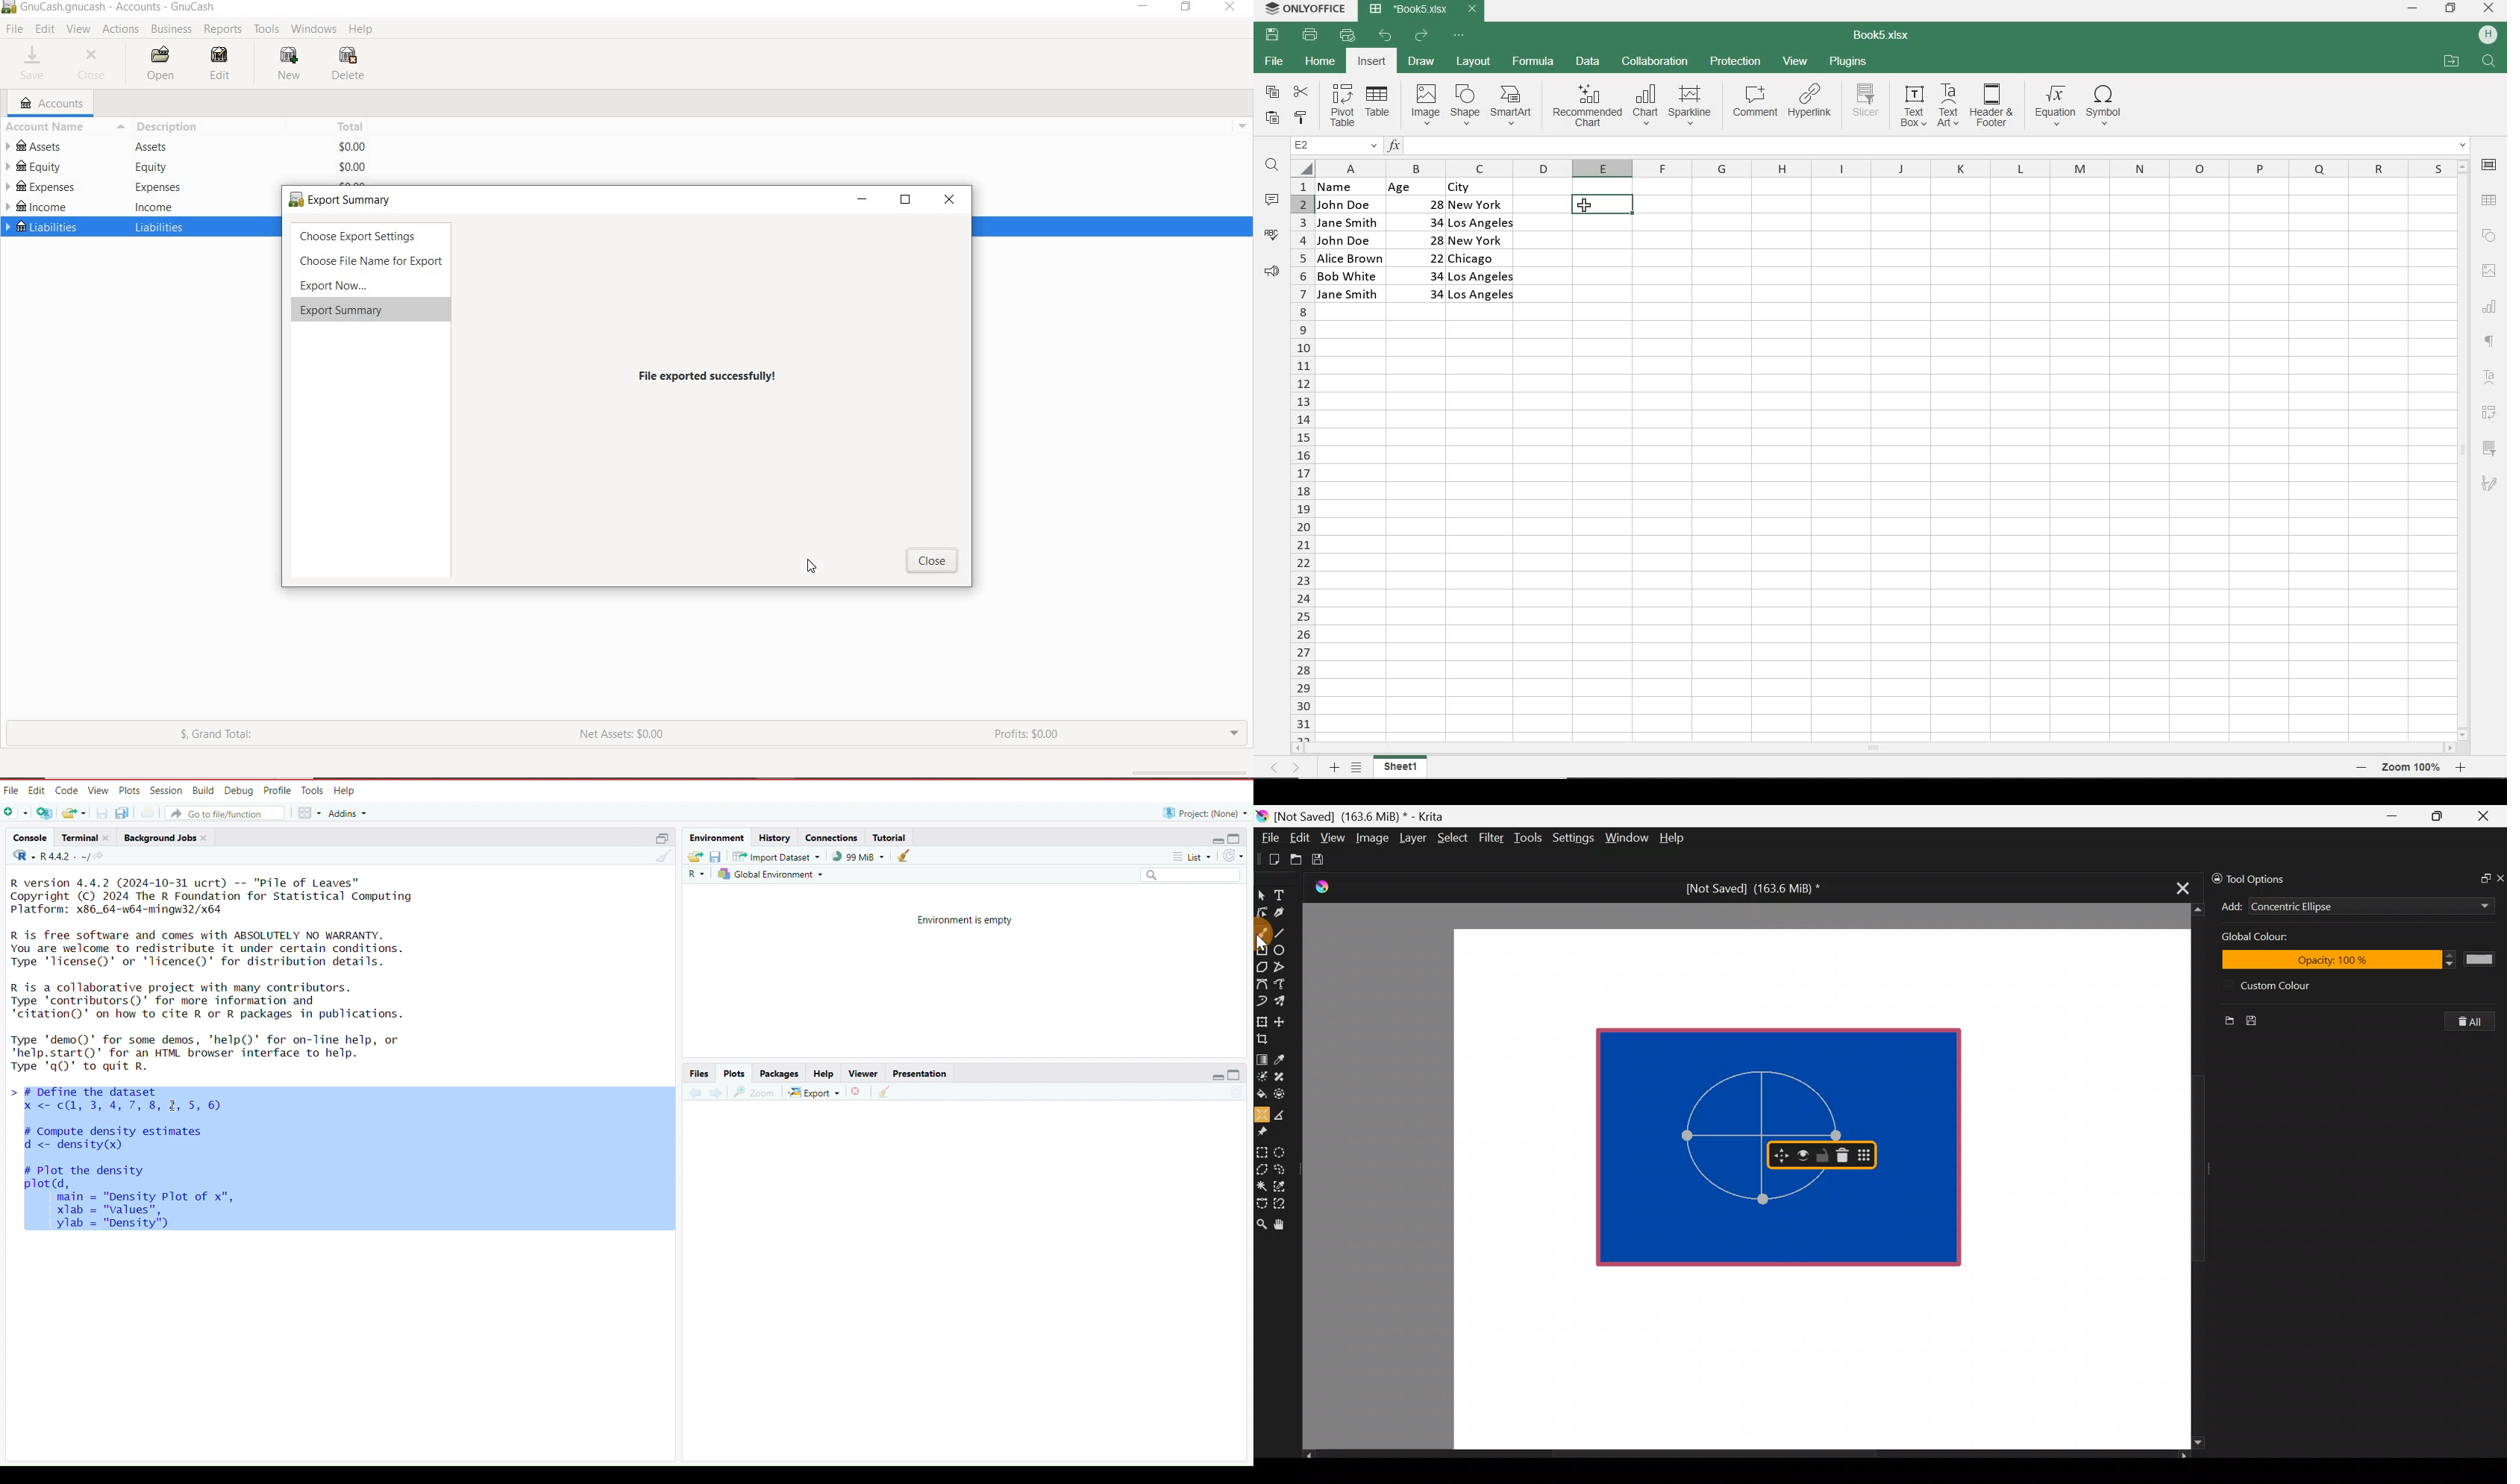  Describe the element at coordinates (1401, 768) in the screenshot. I see `SHEET1` at that location.